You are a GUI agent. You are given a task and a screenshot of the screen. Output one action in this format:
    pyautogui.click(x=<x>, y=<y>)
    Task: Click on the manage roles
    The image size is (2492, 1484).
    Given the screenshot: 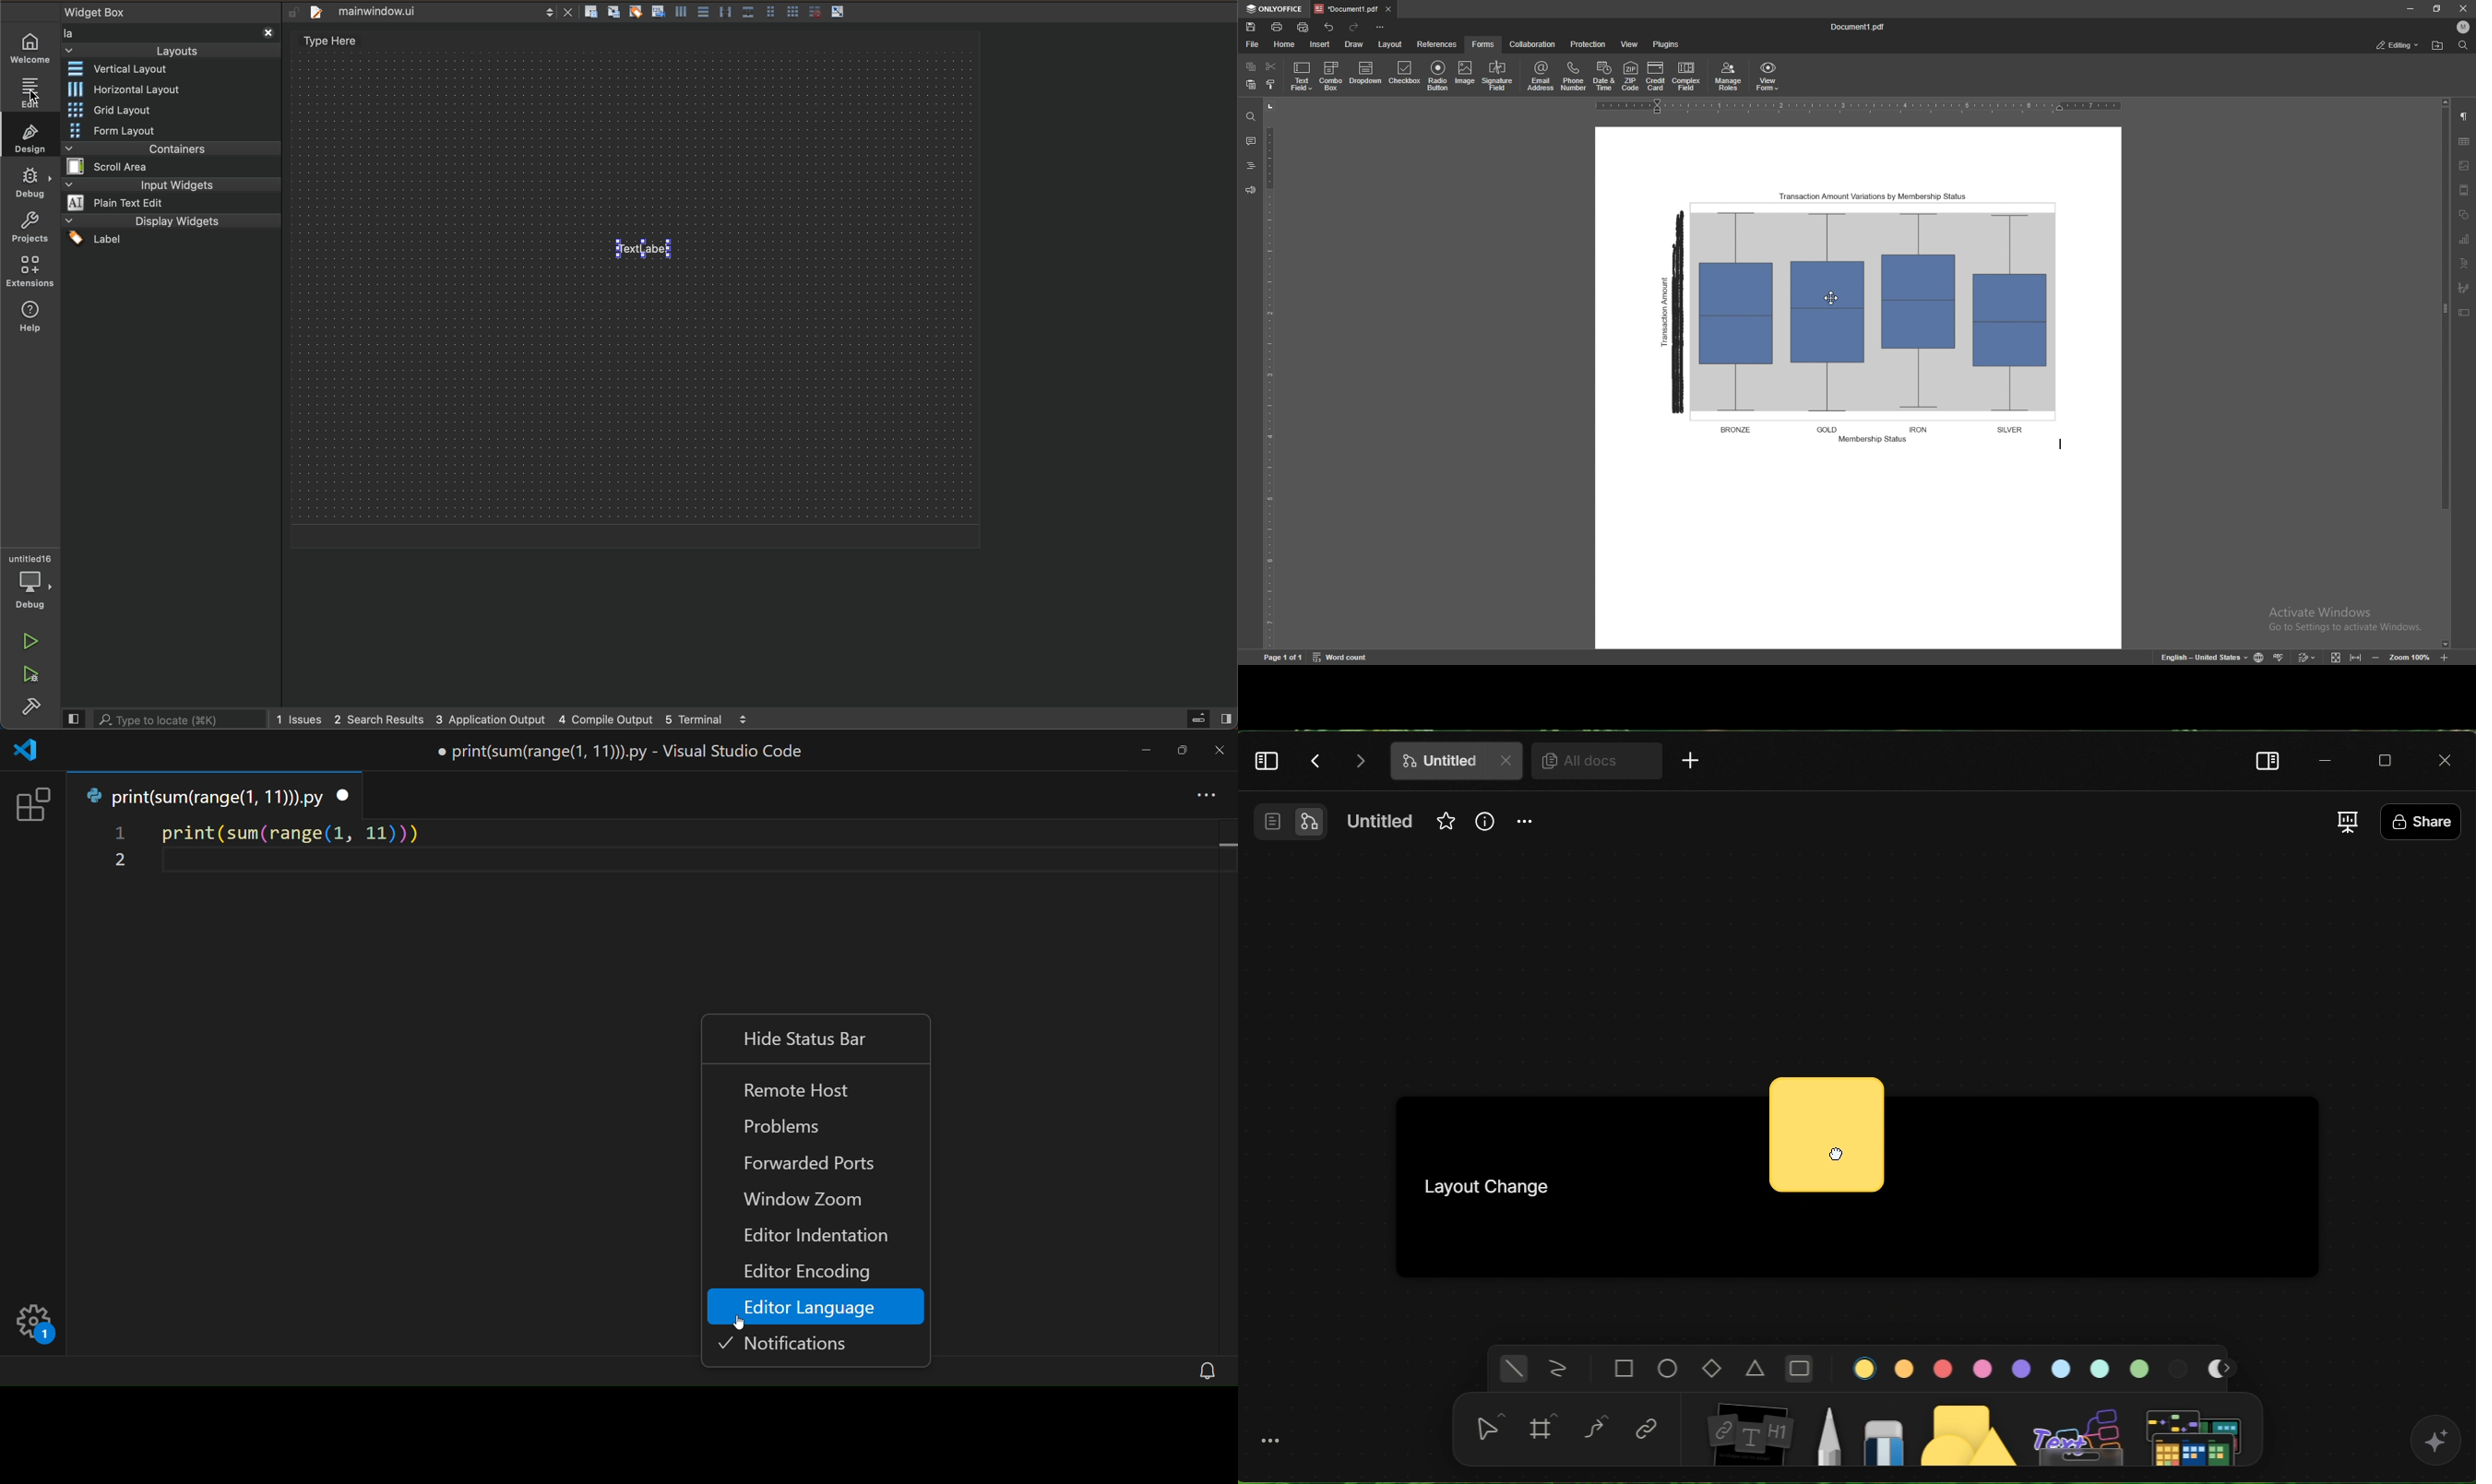 What is the action you would take?
    pyautogui.click(x=1729, y=77)
    